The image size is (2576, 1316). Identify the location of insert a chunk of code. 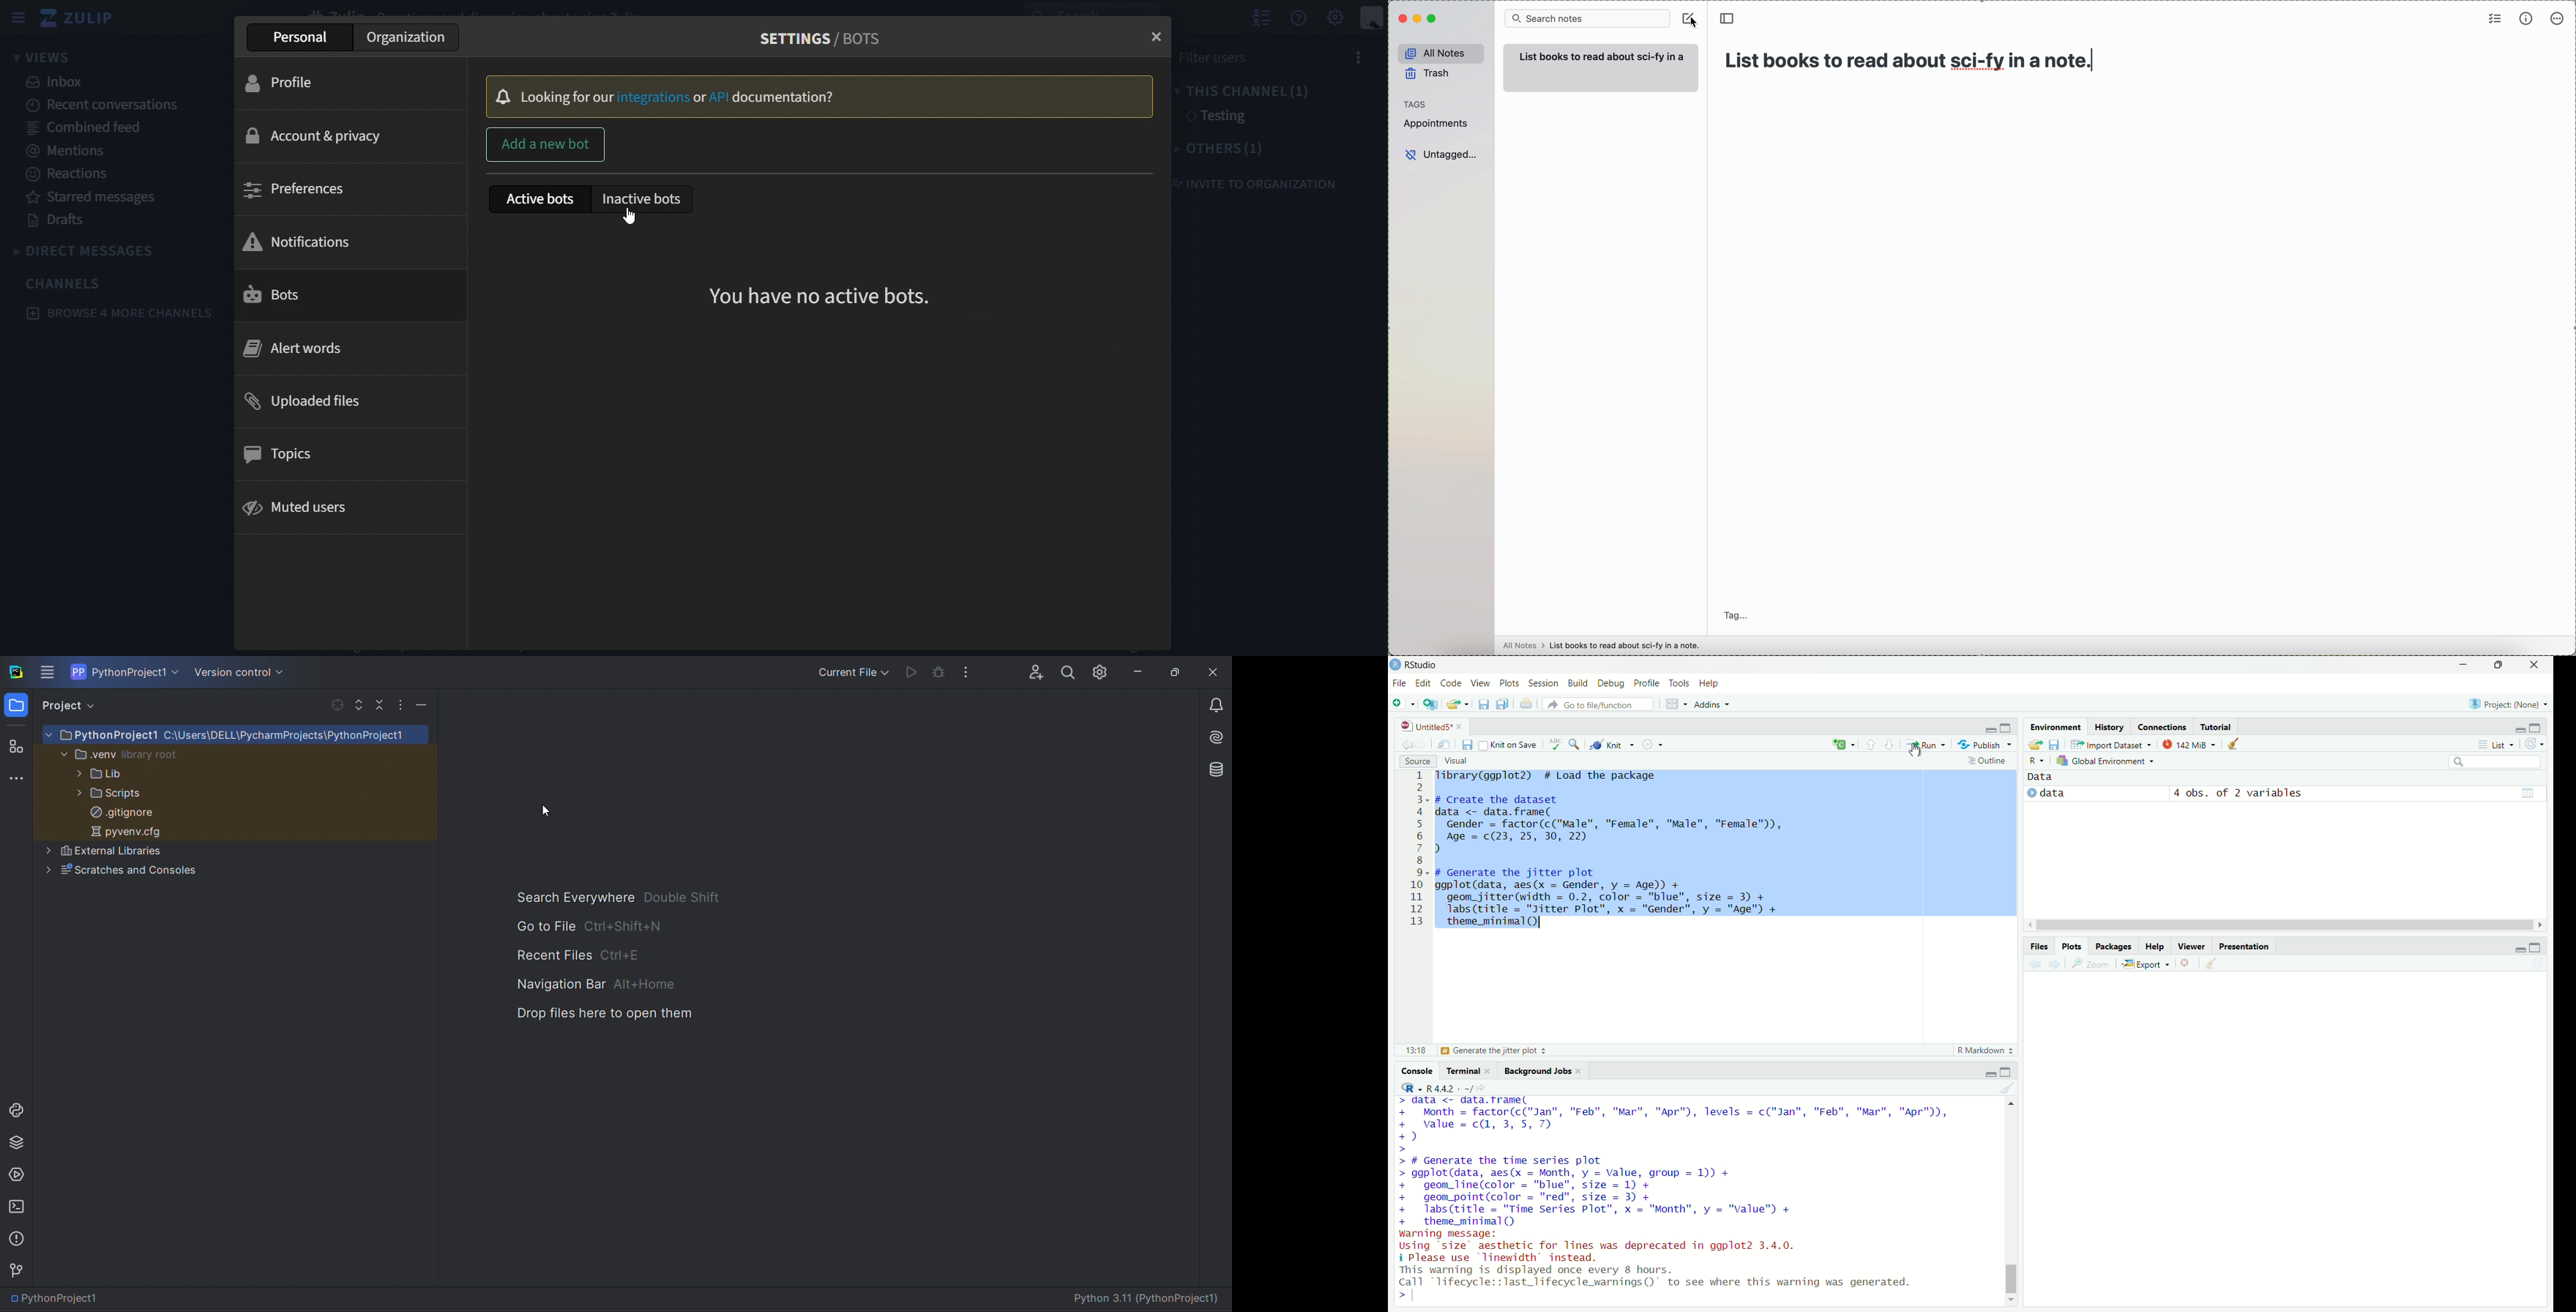
(1843, 743).